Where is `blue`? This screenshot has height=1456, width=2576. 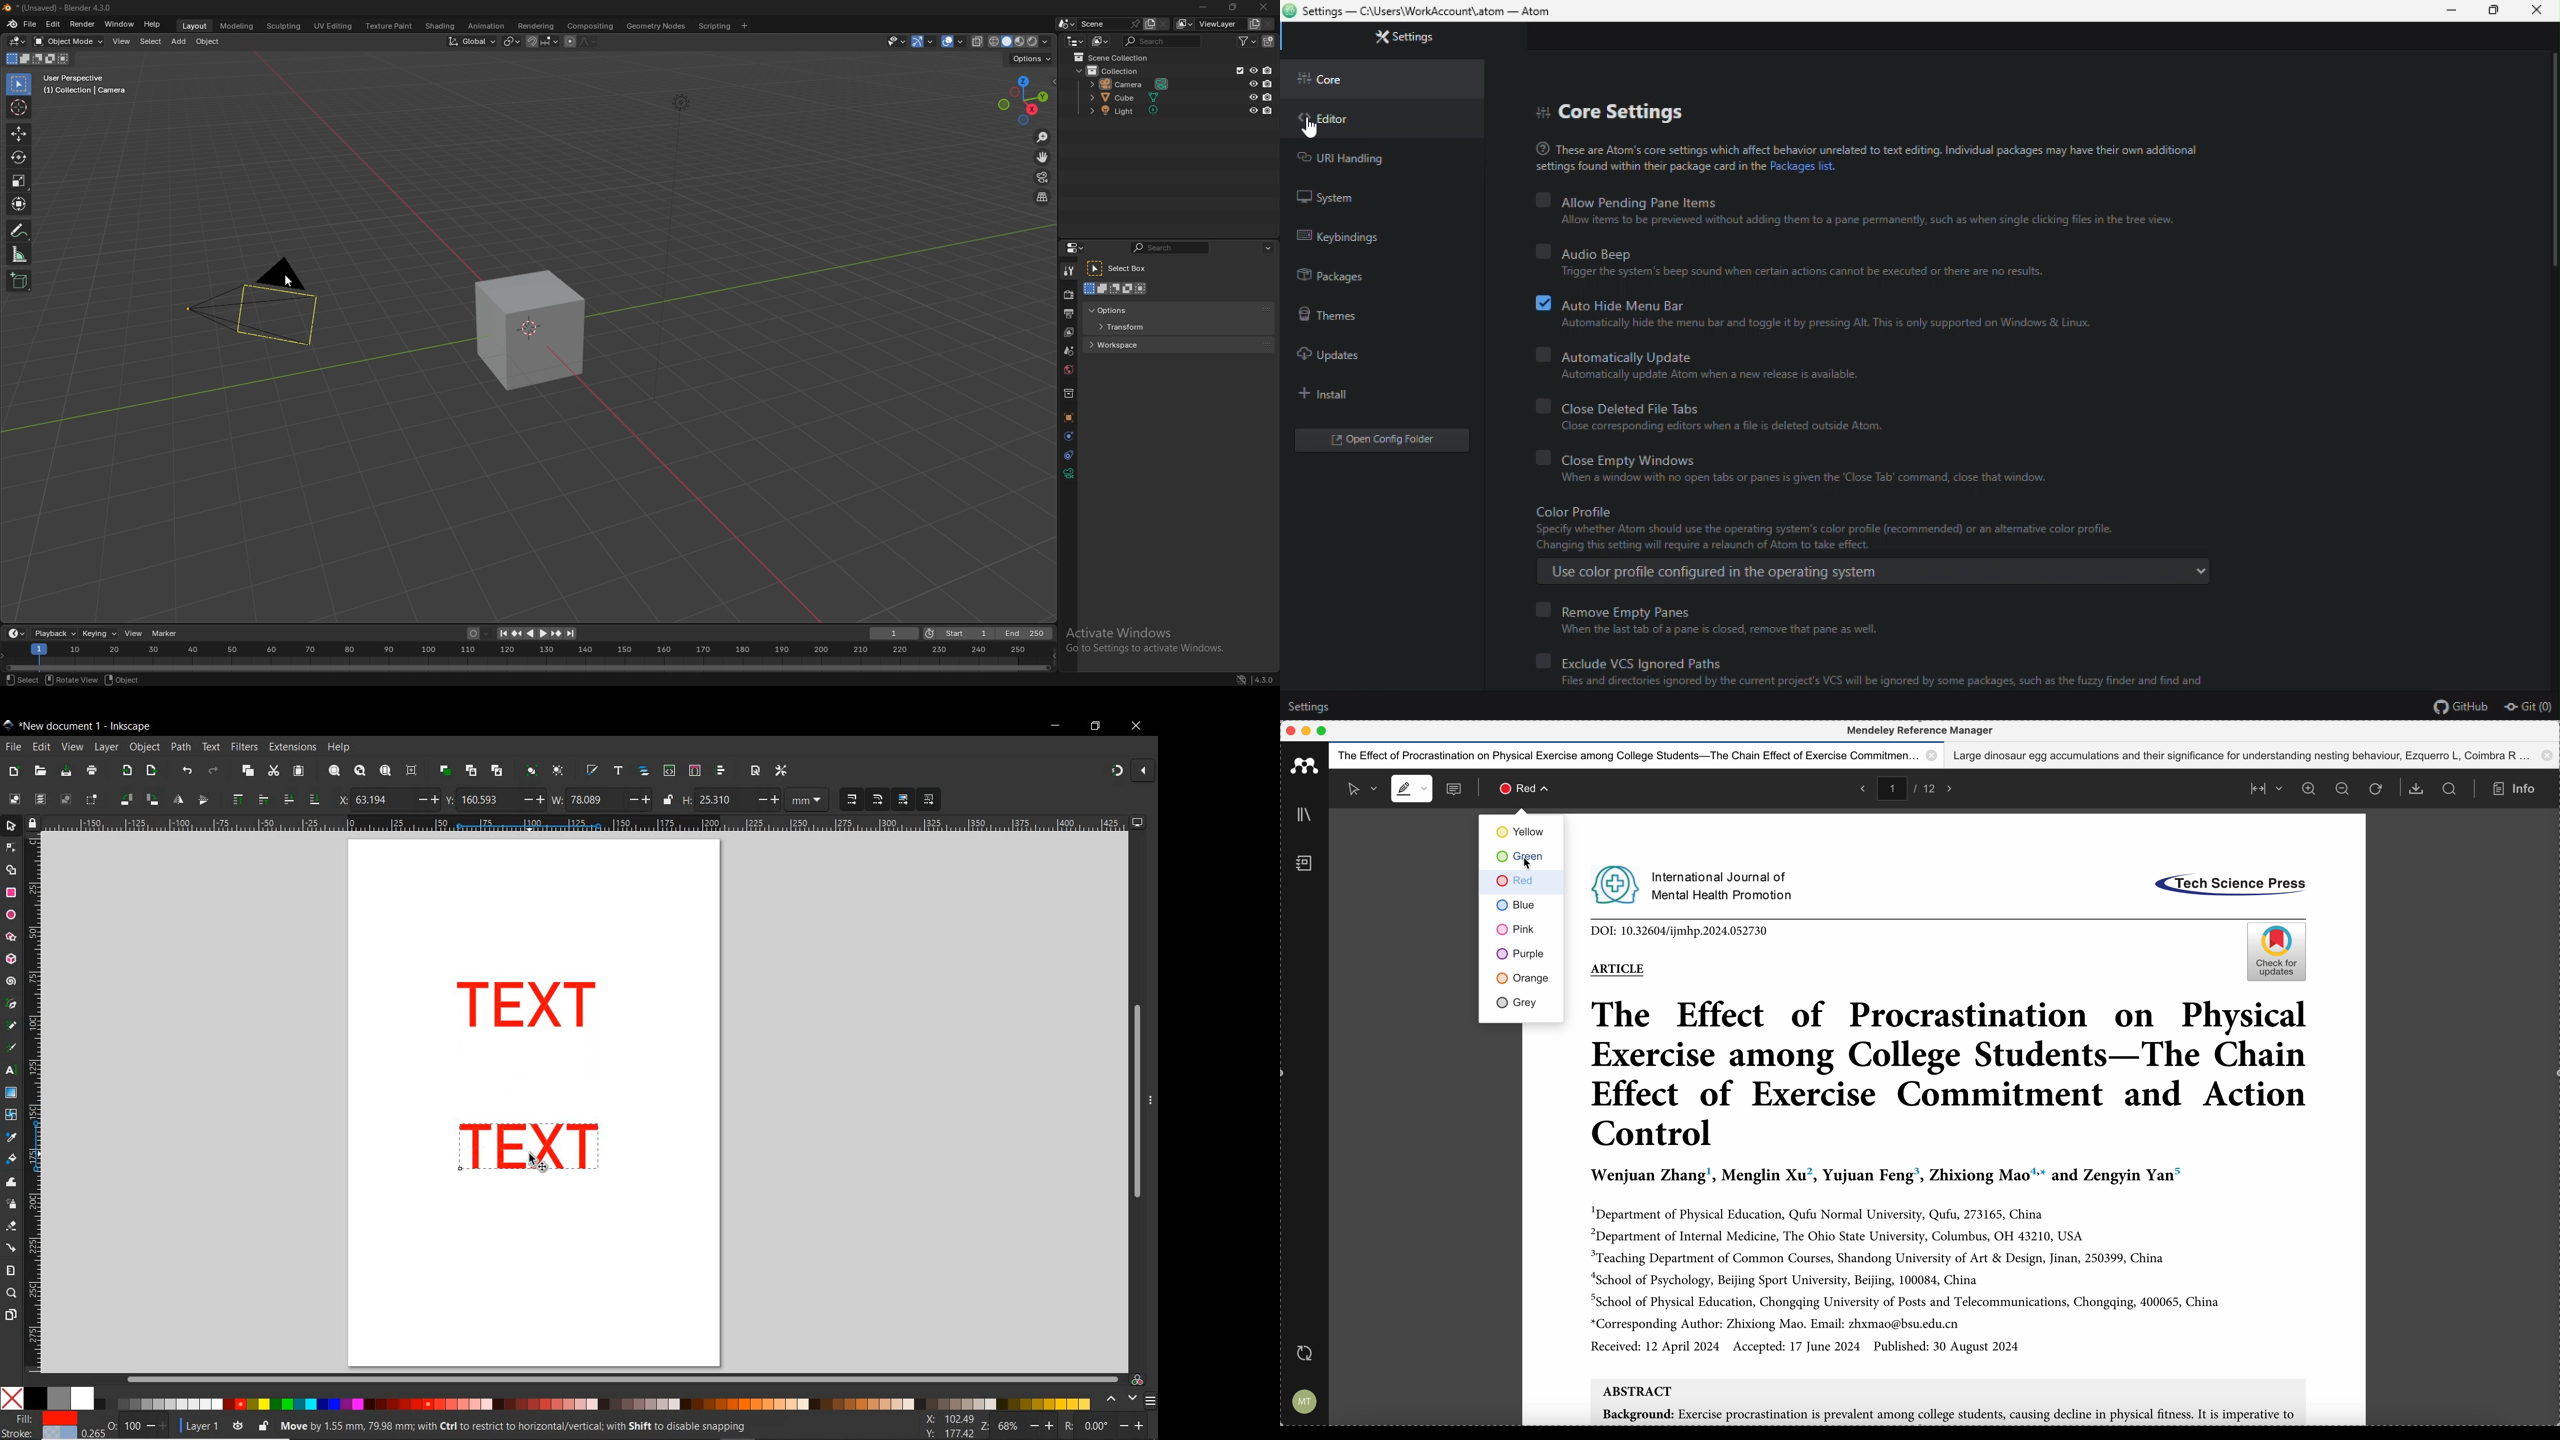 blue is located at coordinates (1514, 905).